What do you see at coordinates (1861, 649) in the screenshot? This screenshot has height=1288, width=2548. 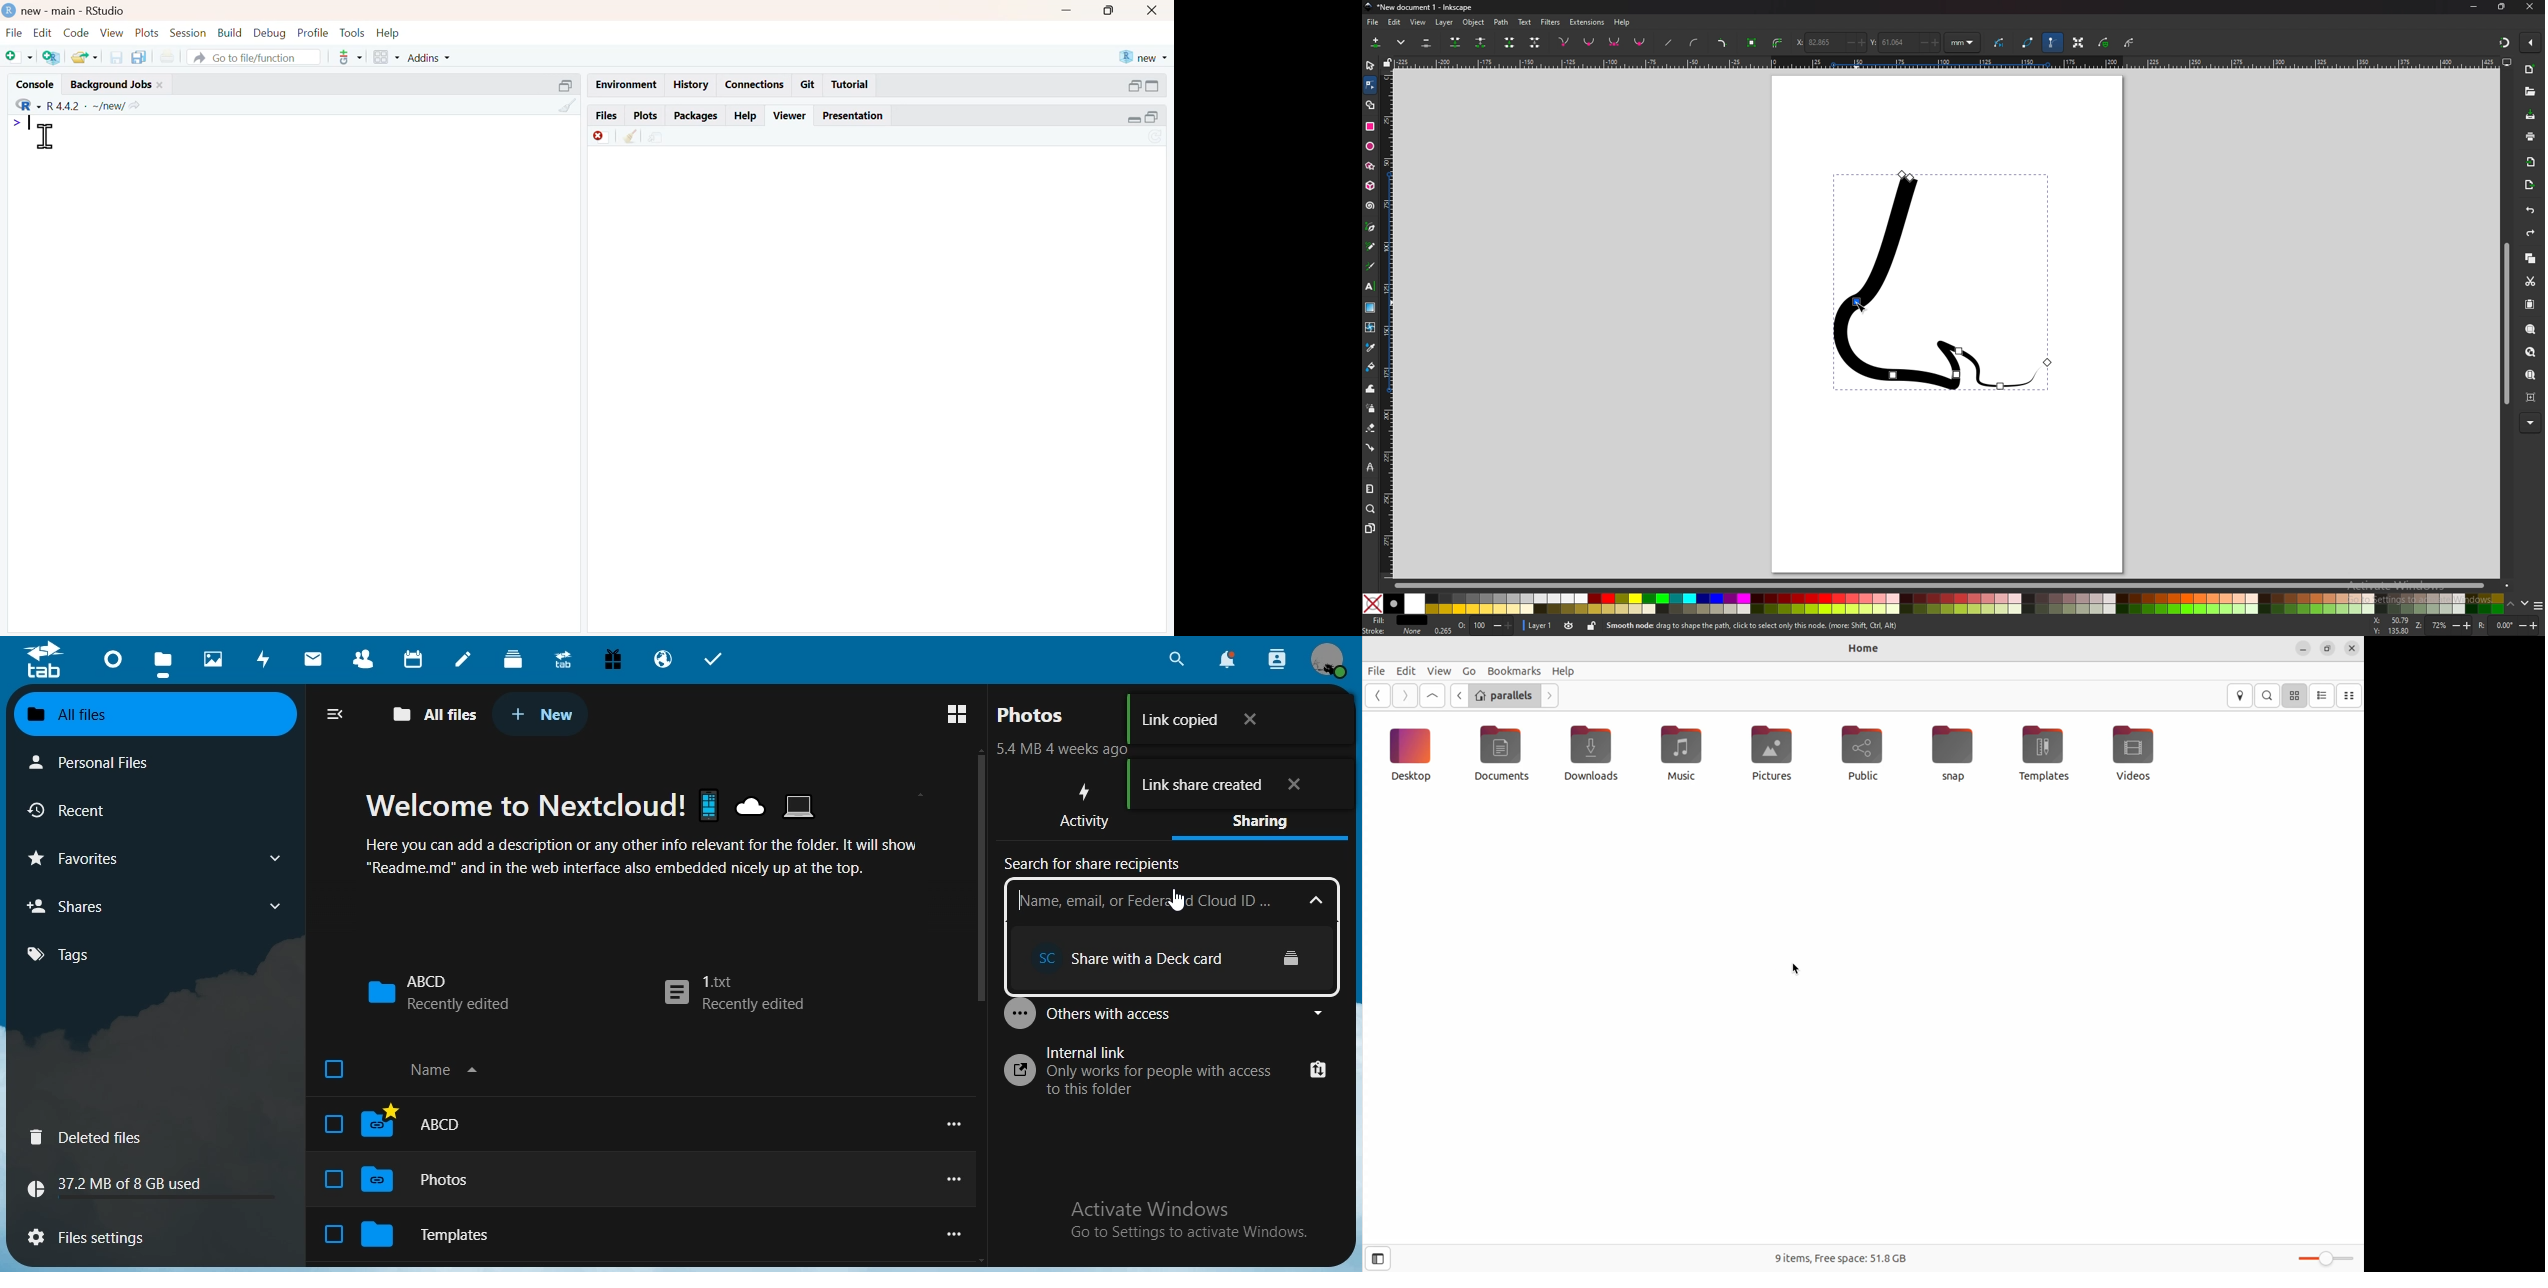 I see `home` at bounding box center [1861, 649].